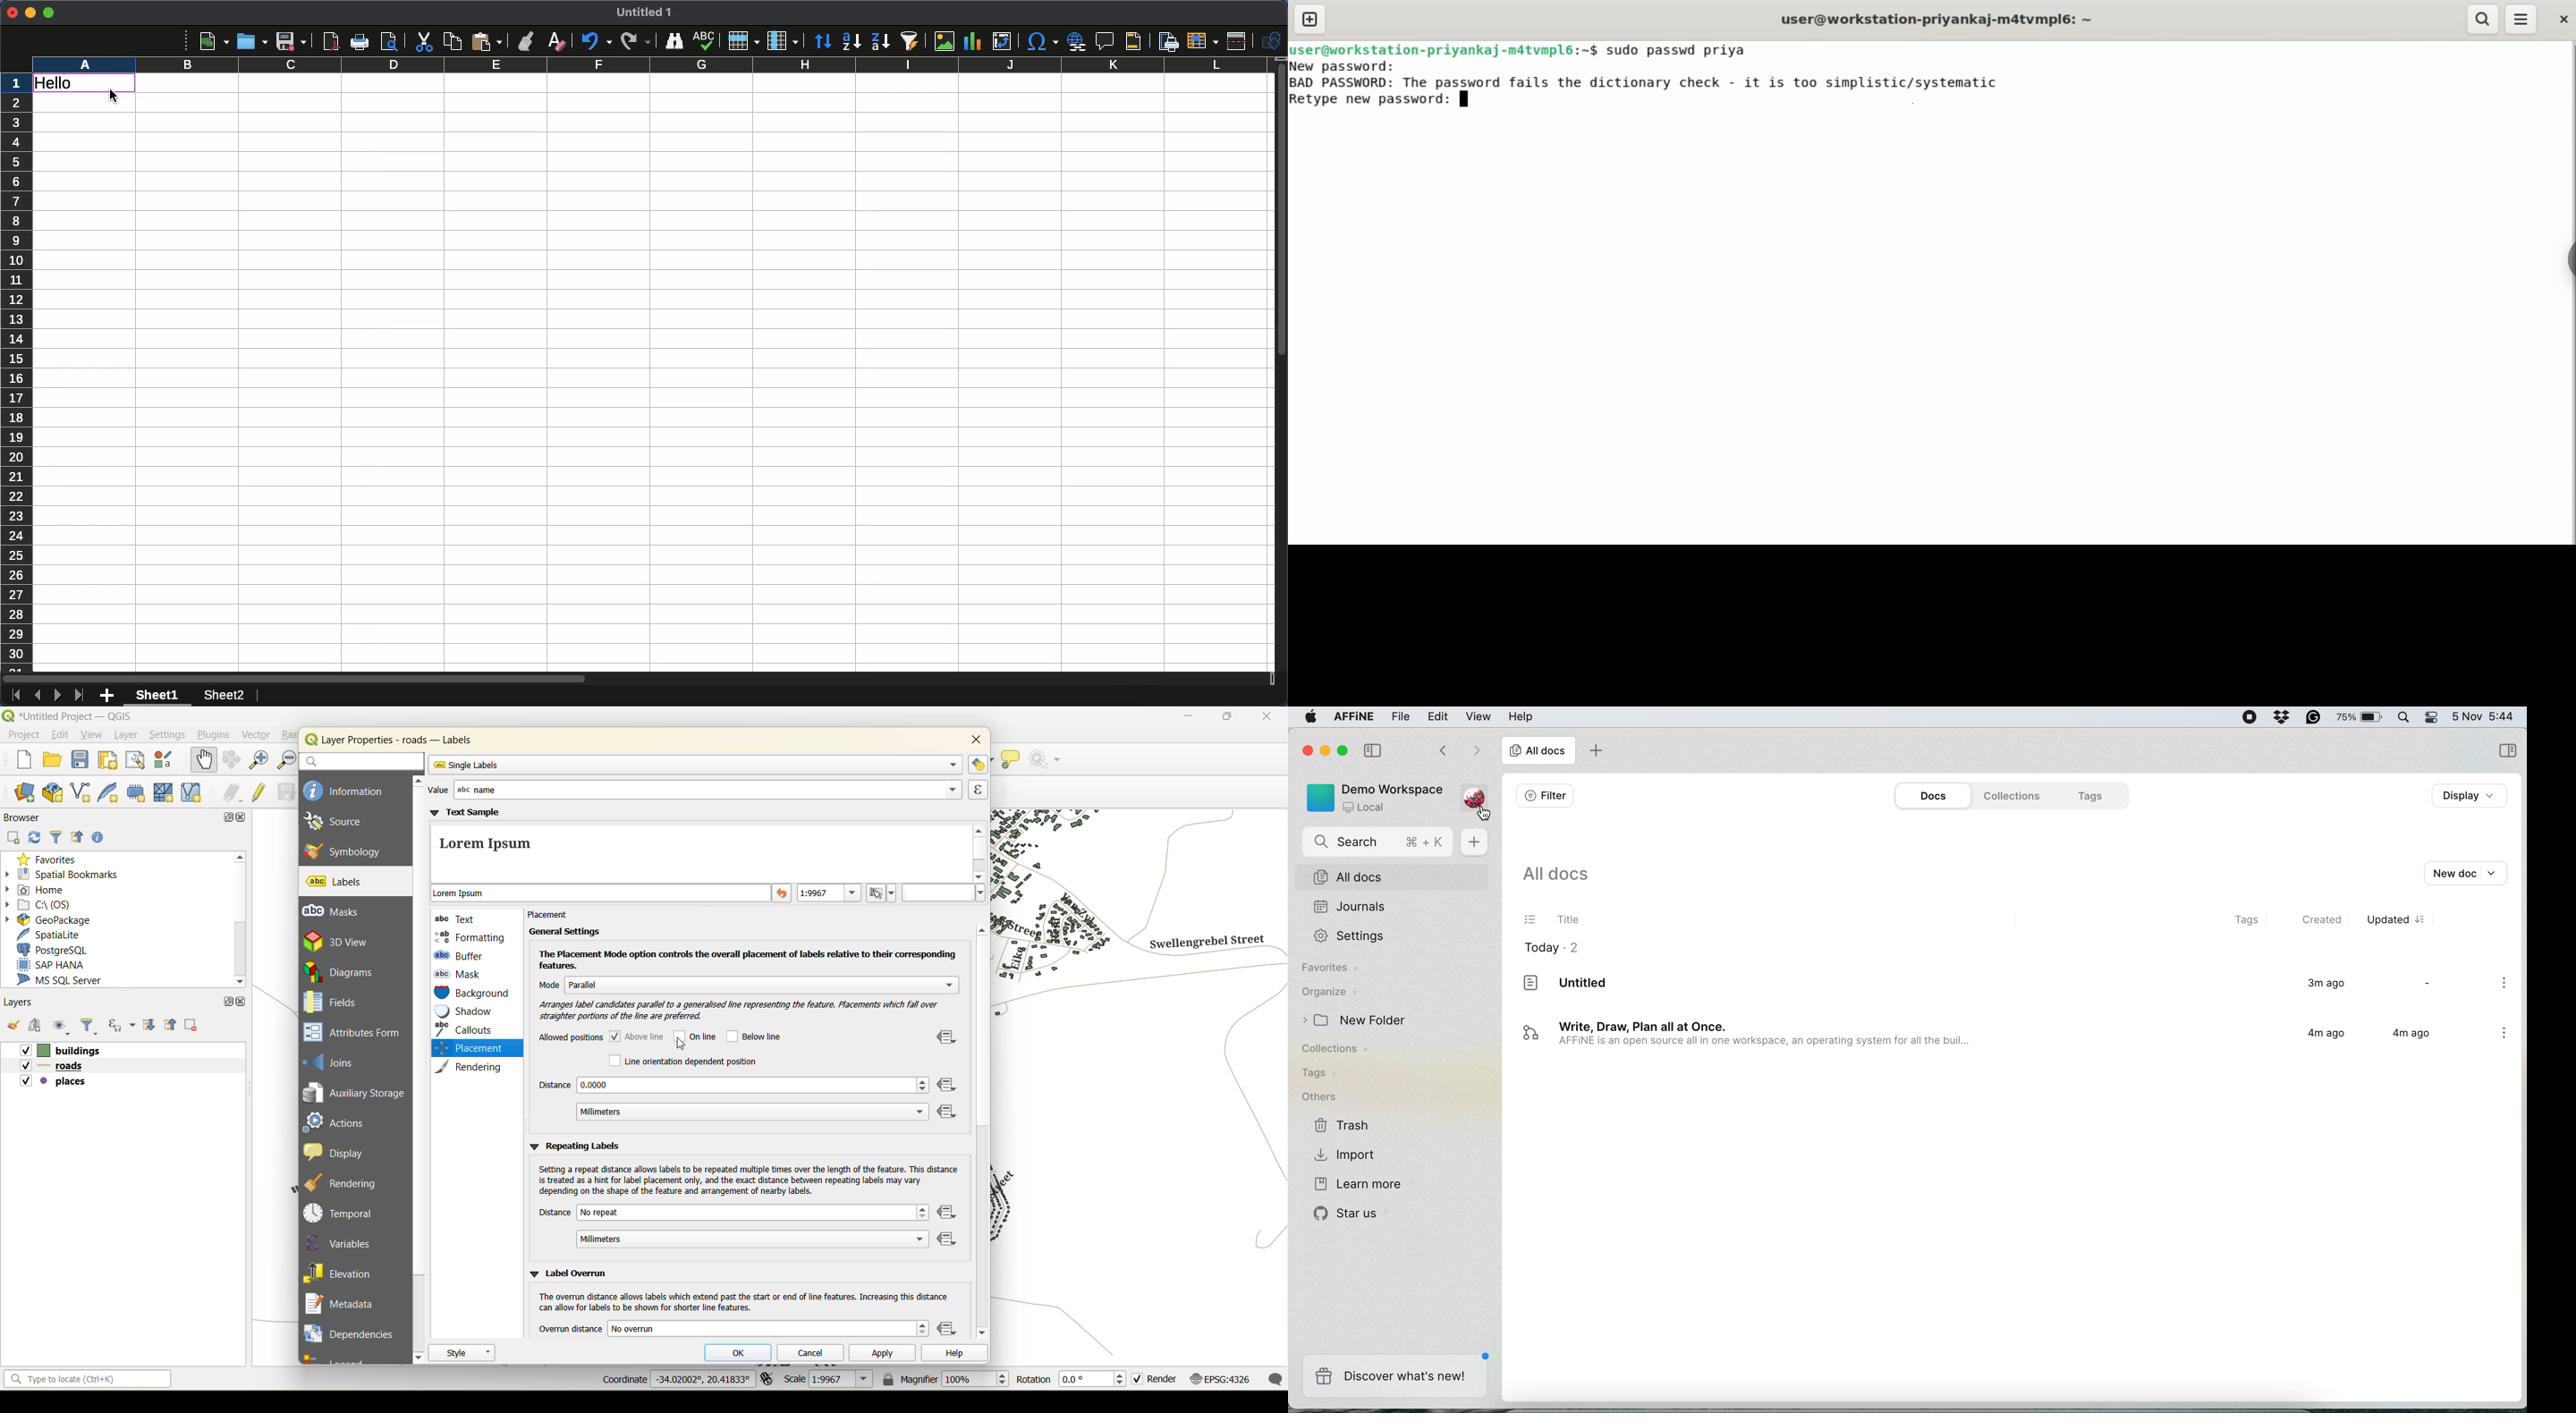 The height and width of the screenshot is (1428, 2576). I want to click on log messages, so click(1272, 1380).